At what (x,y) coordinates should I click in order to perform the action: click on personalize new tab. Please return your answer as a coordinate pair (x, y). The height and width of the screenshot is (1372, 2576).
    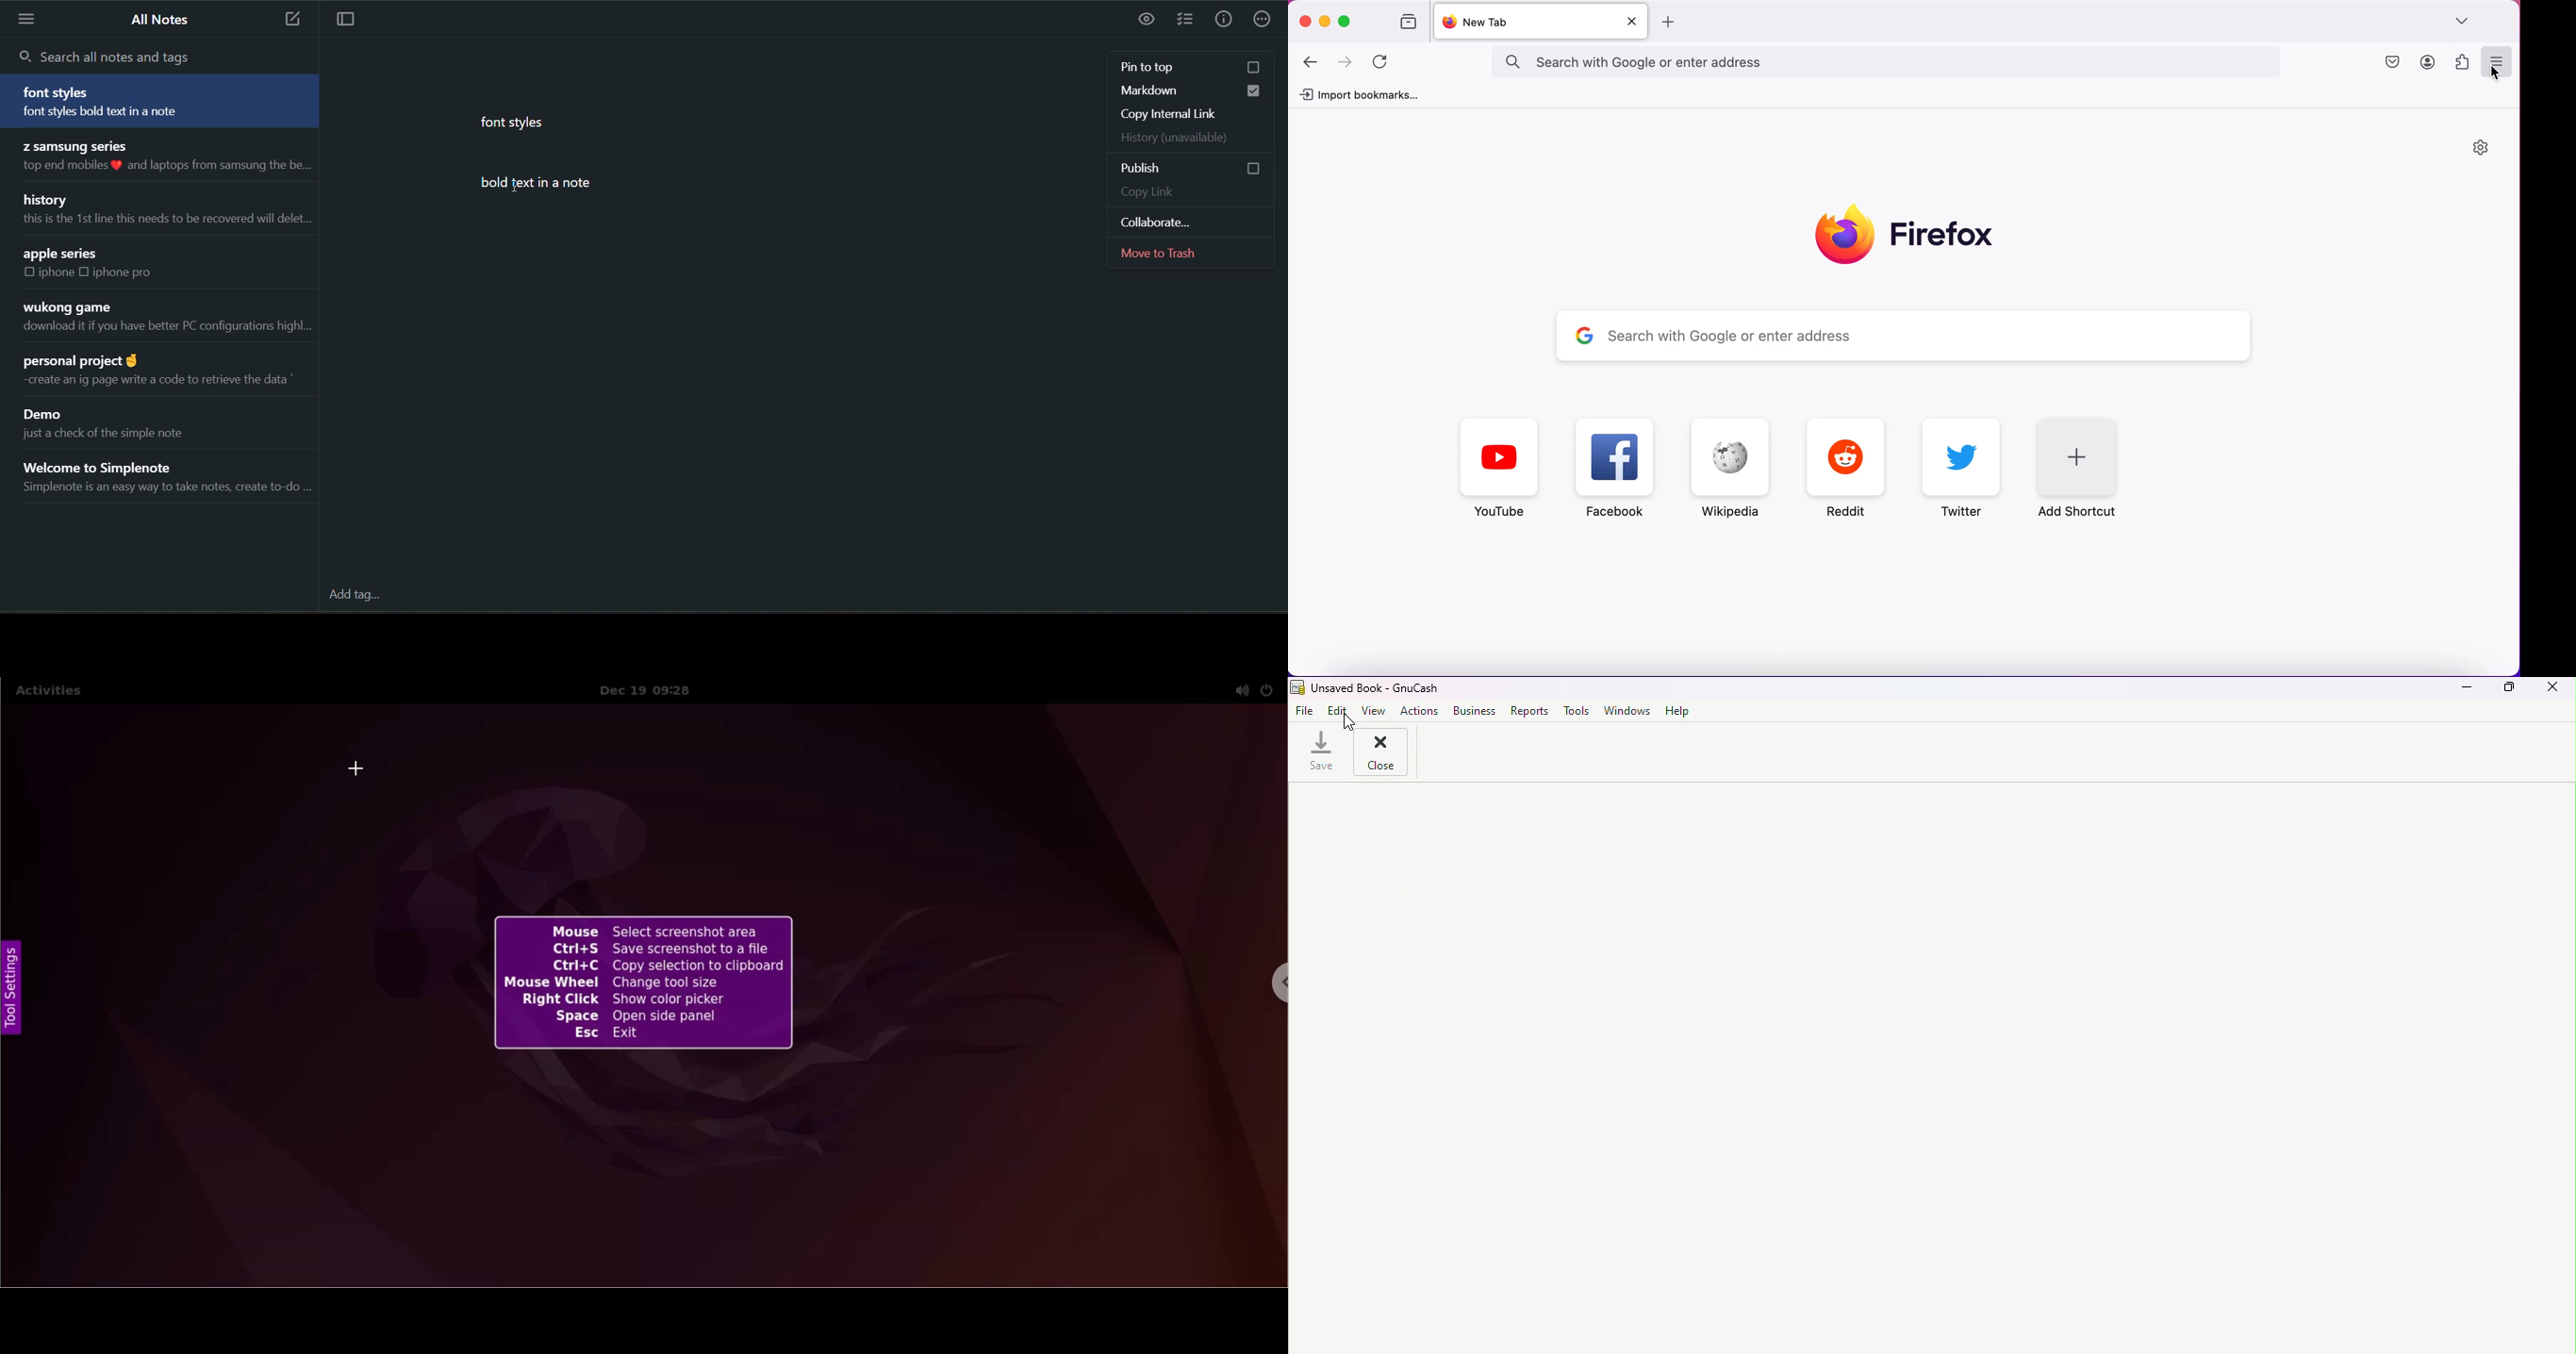
    Looking at the image, I should click on (2481, 151).